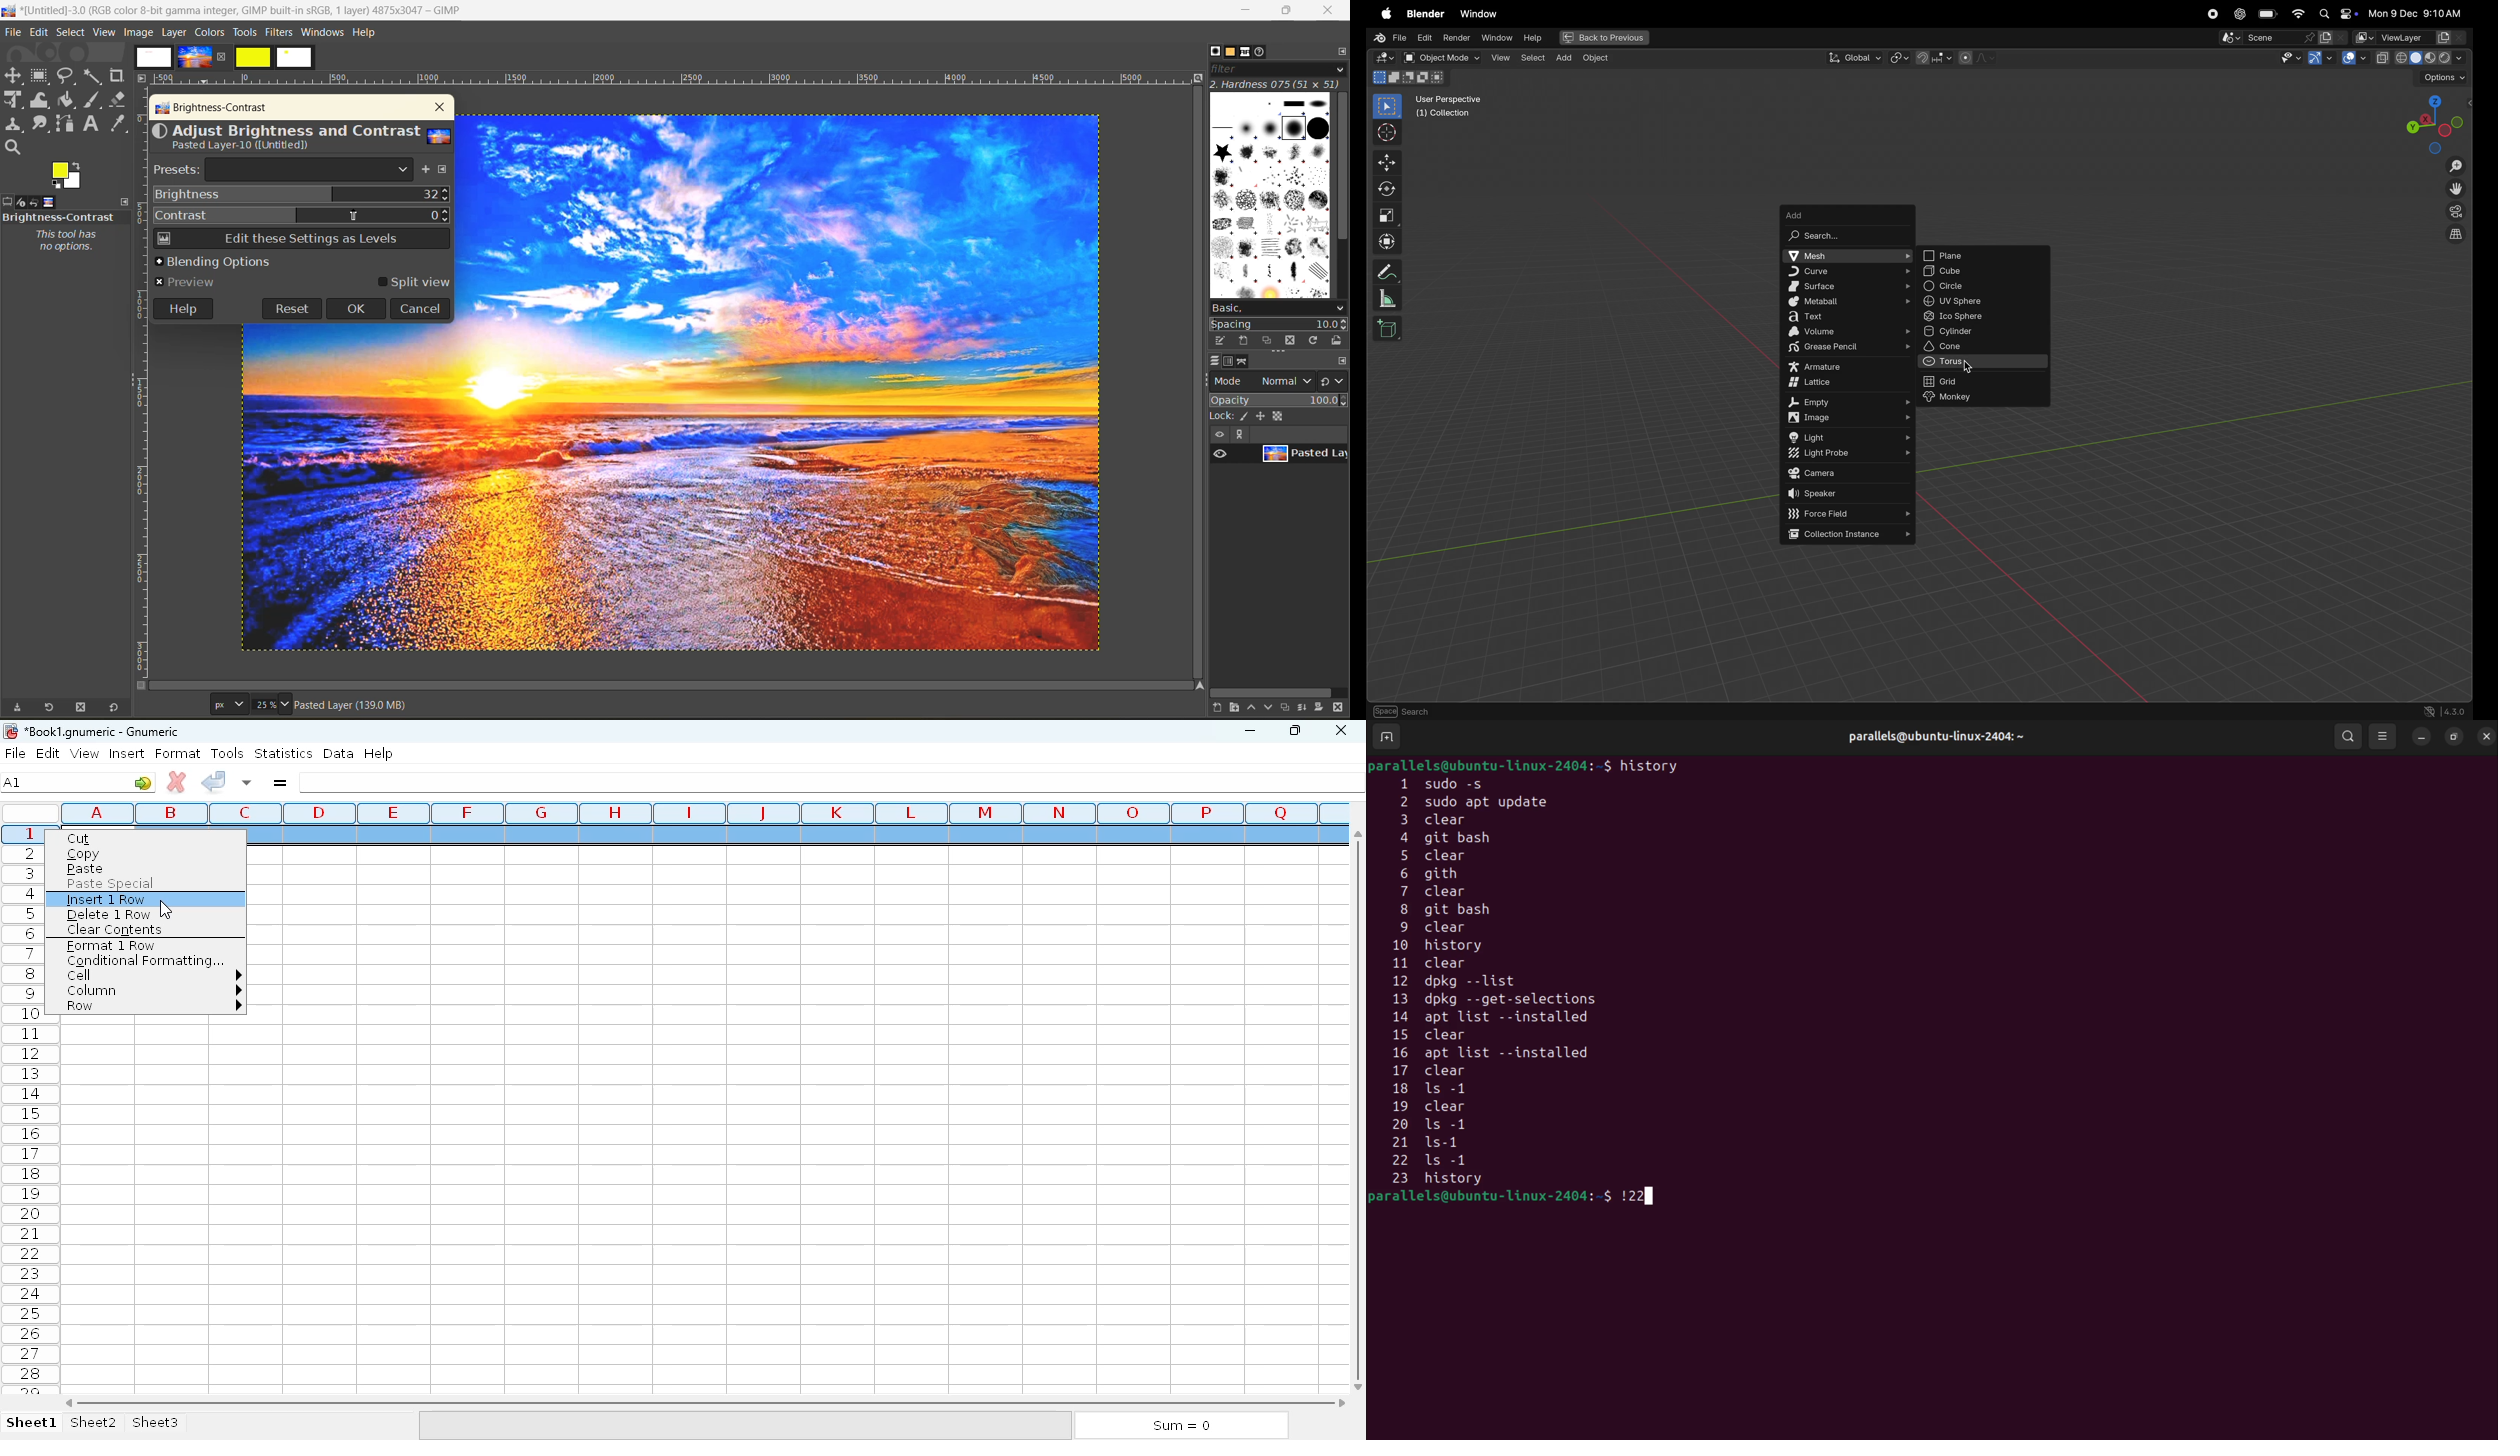 This screenshot has width=2520, height=1456. I want to click on measure, so click(1387, 299).